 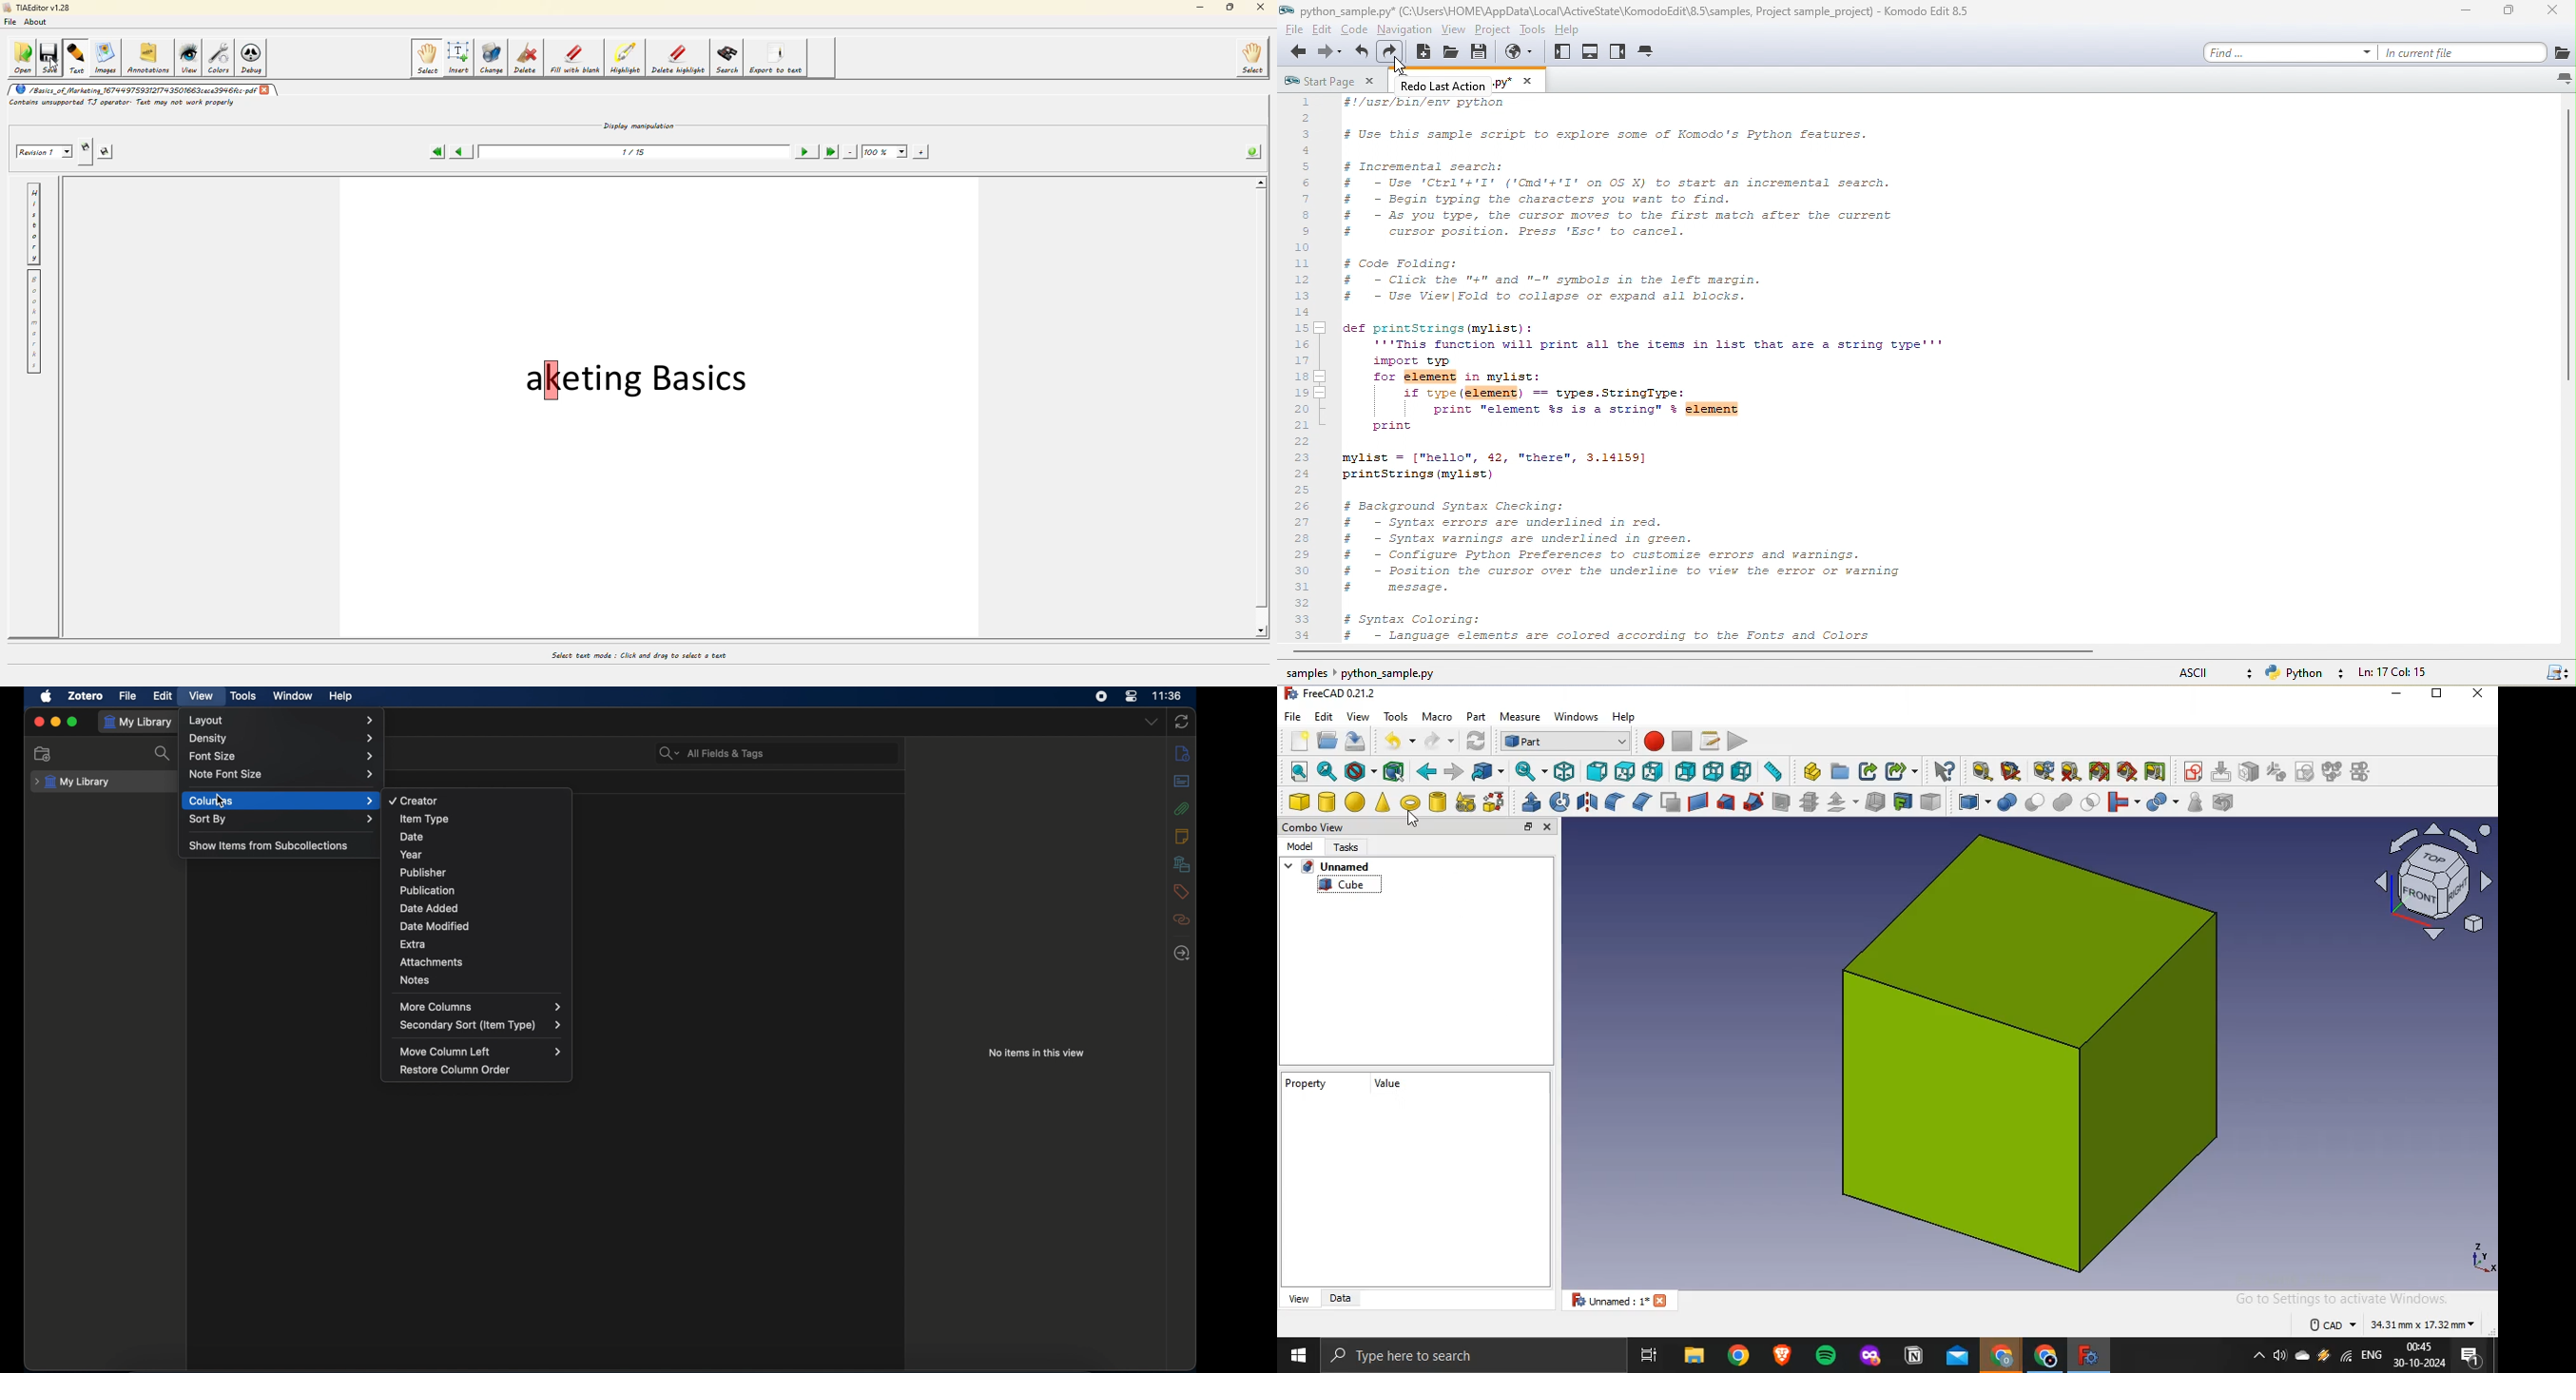 I want to click on close, so click(x=2557, y=13).